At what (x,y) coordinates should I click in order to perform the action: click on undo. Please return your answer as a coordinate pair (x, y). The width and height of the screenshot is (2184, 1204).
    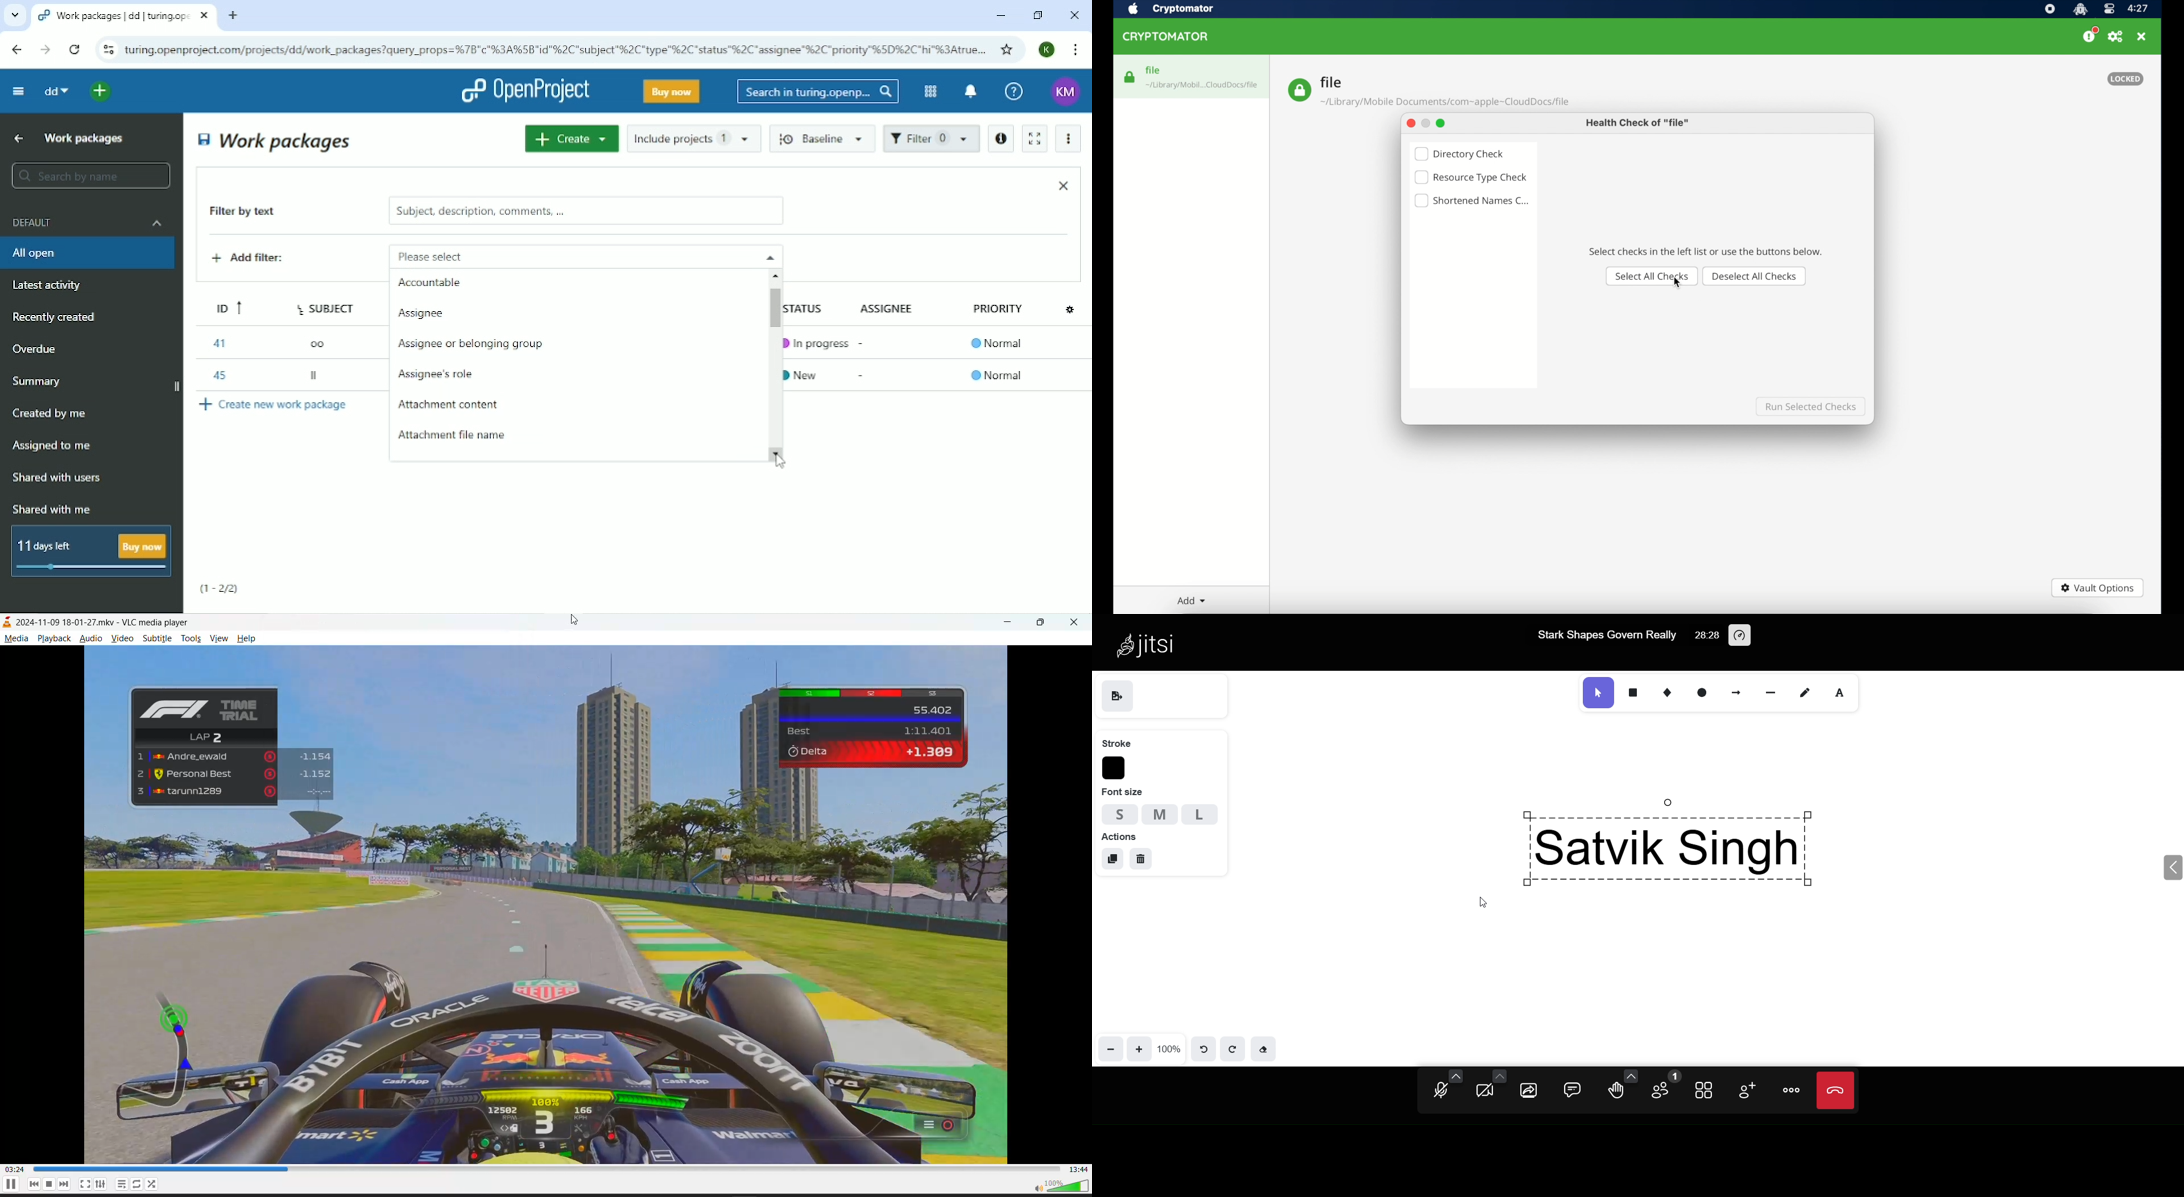
    Looking at the image, I should click on (1205, 1049).